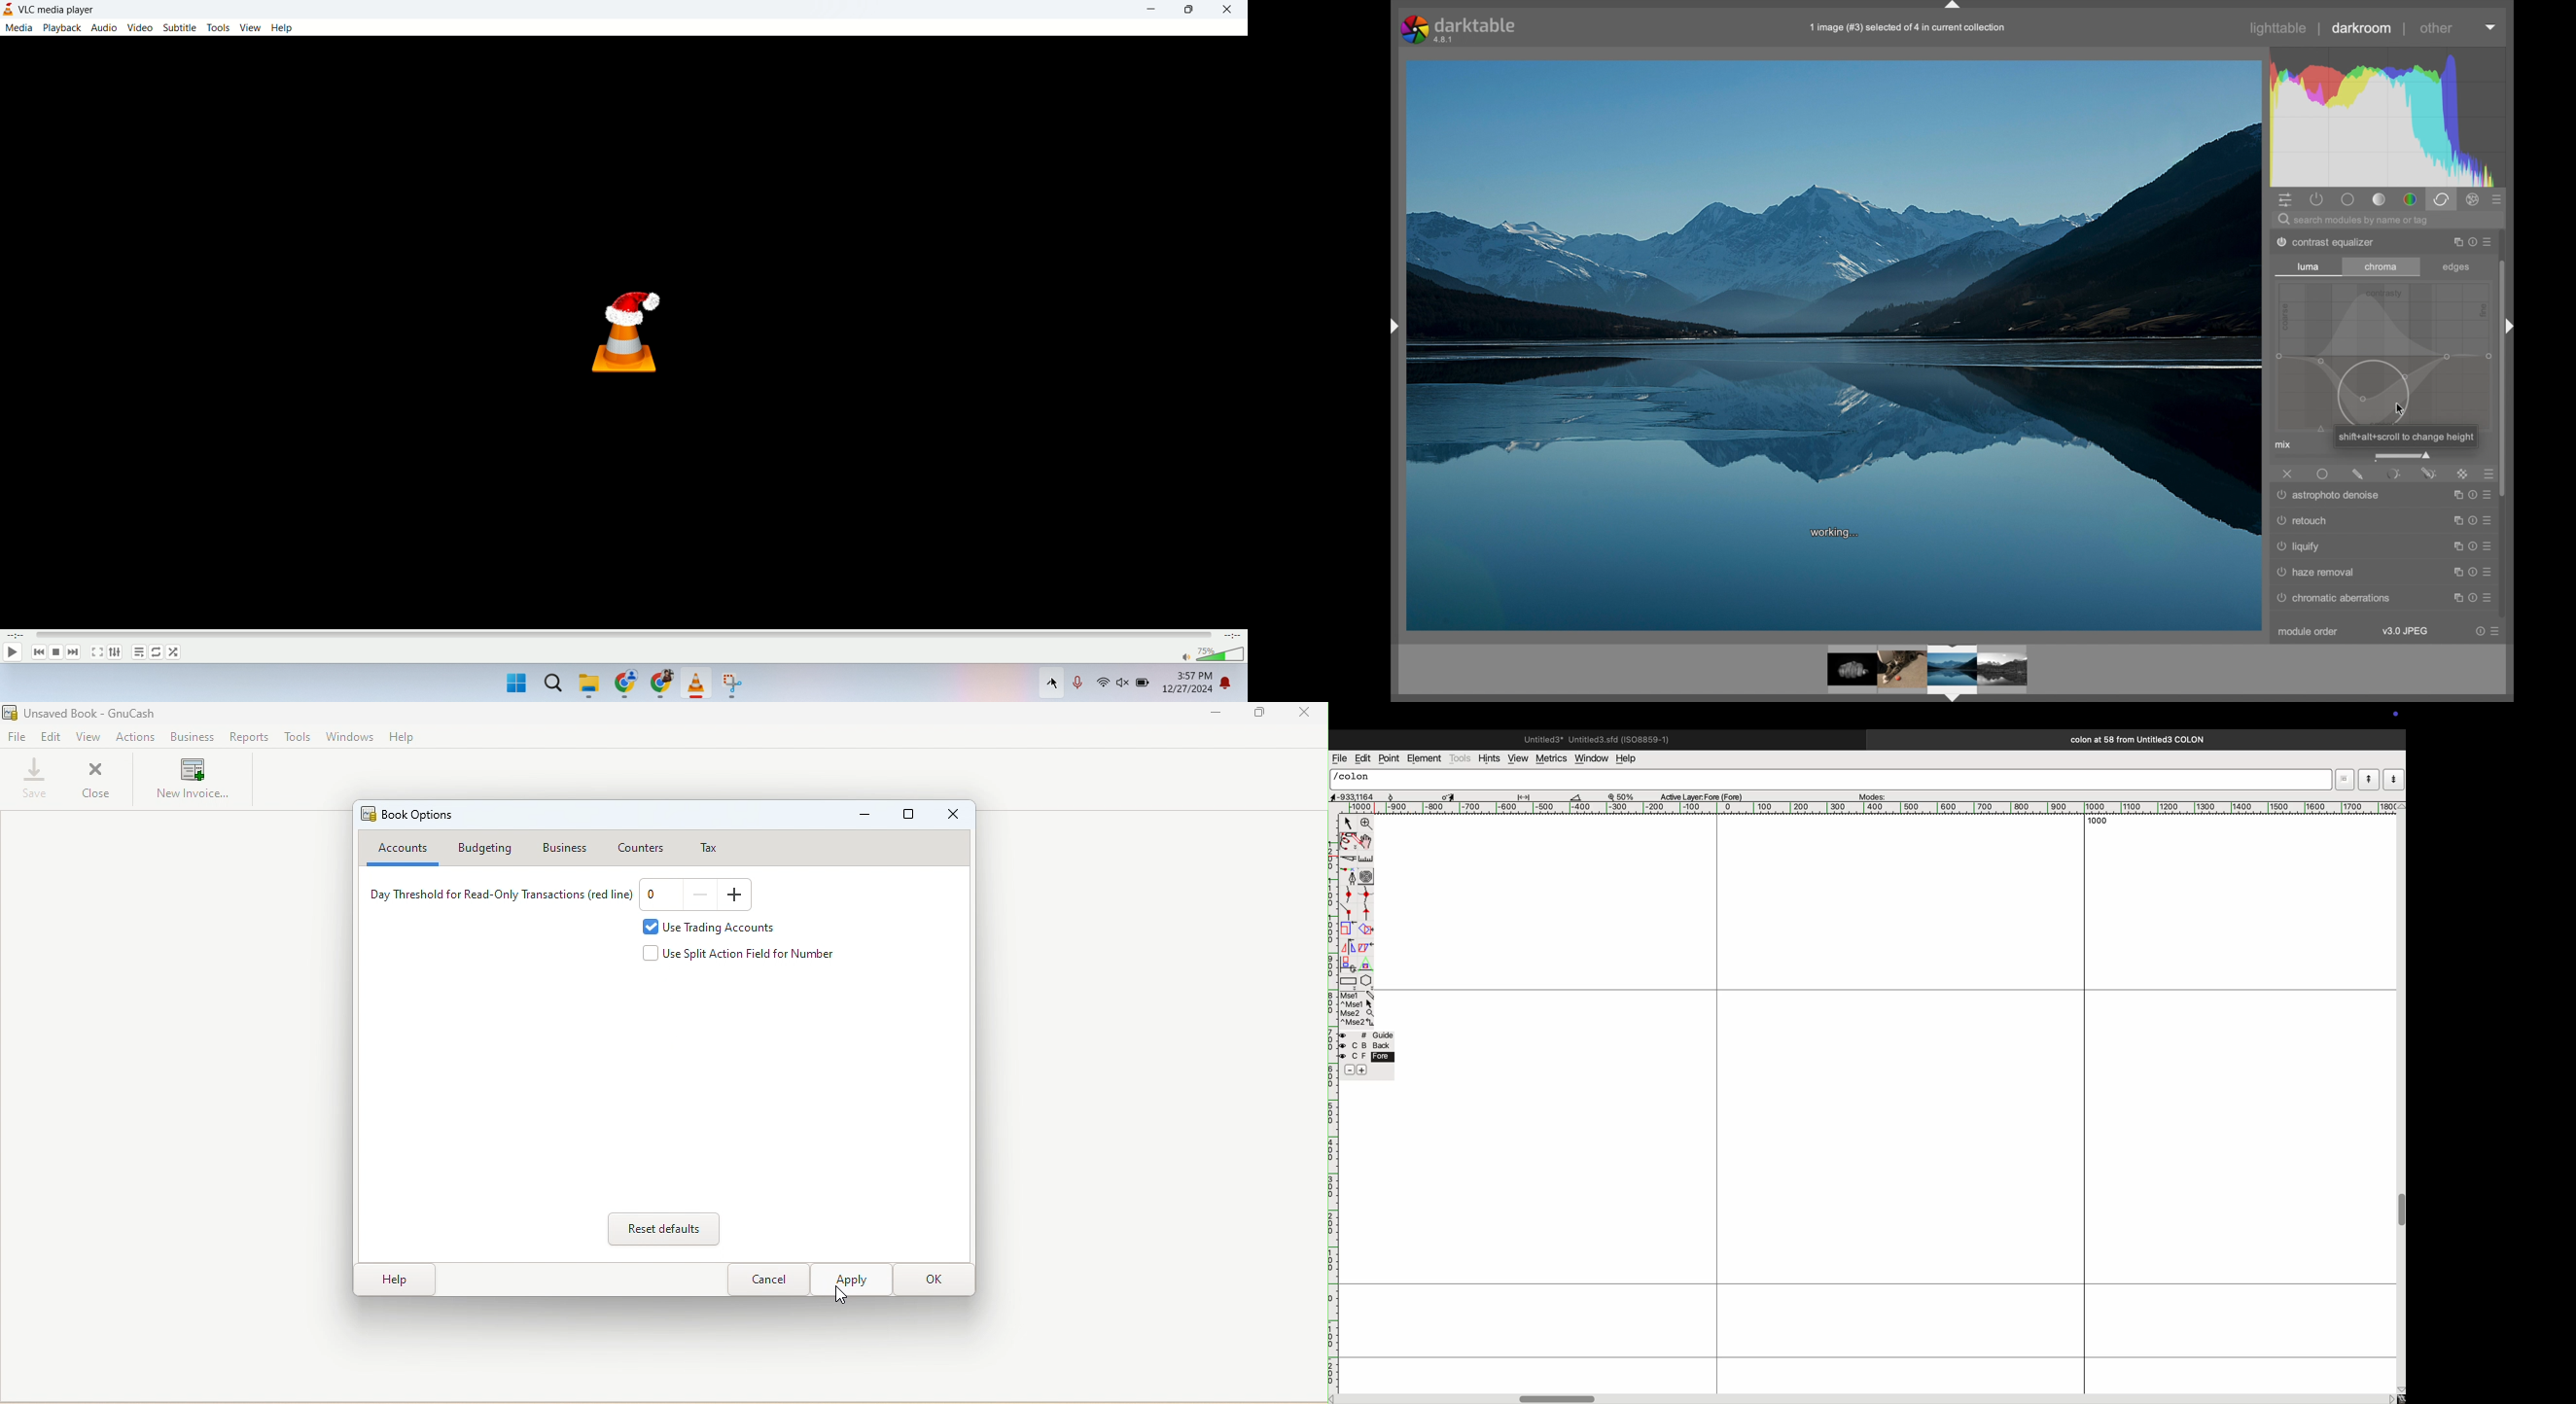 The height and width of the screenshot is (1428, 2576). I want to click on modes, so click(1873, 794).